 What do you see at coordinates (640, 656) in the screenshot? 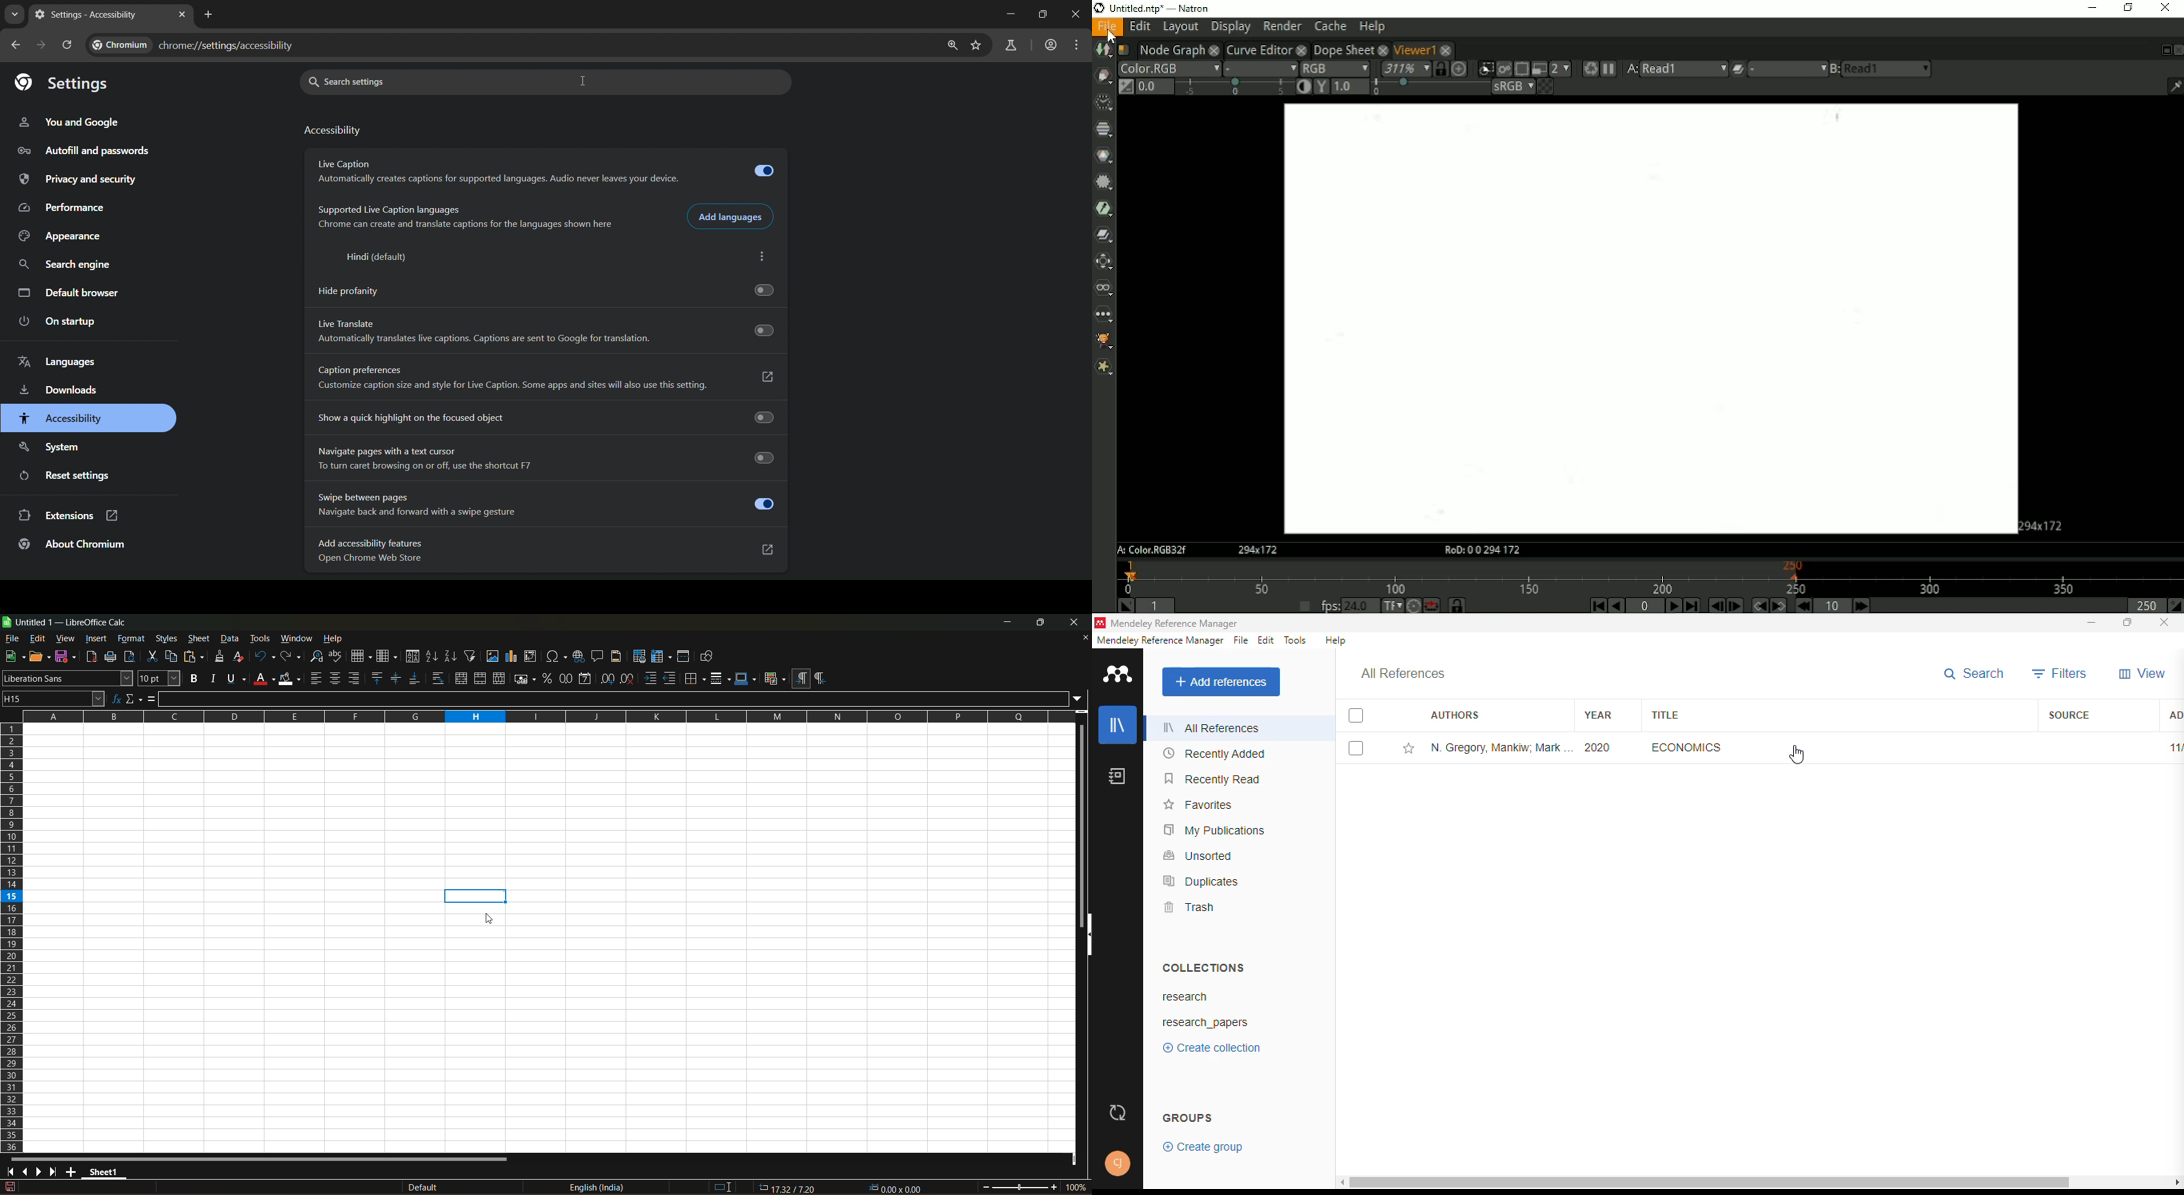
I see `define print area` at bounding box center [640, 656].